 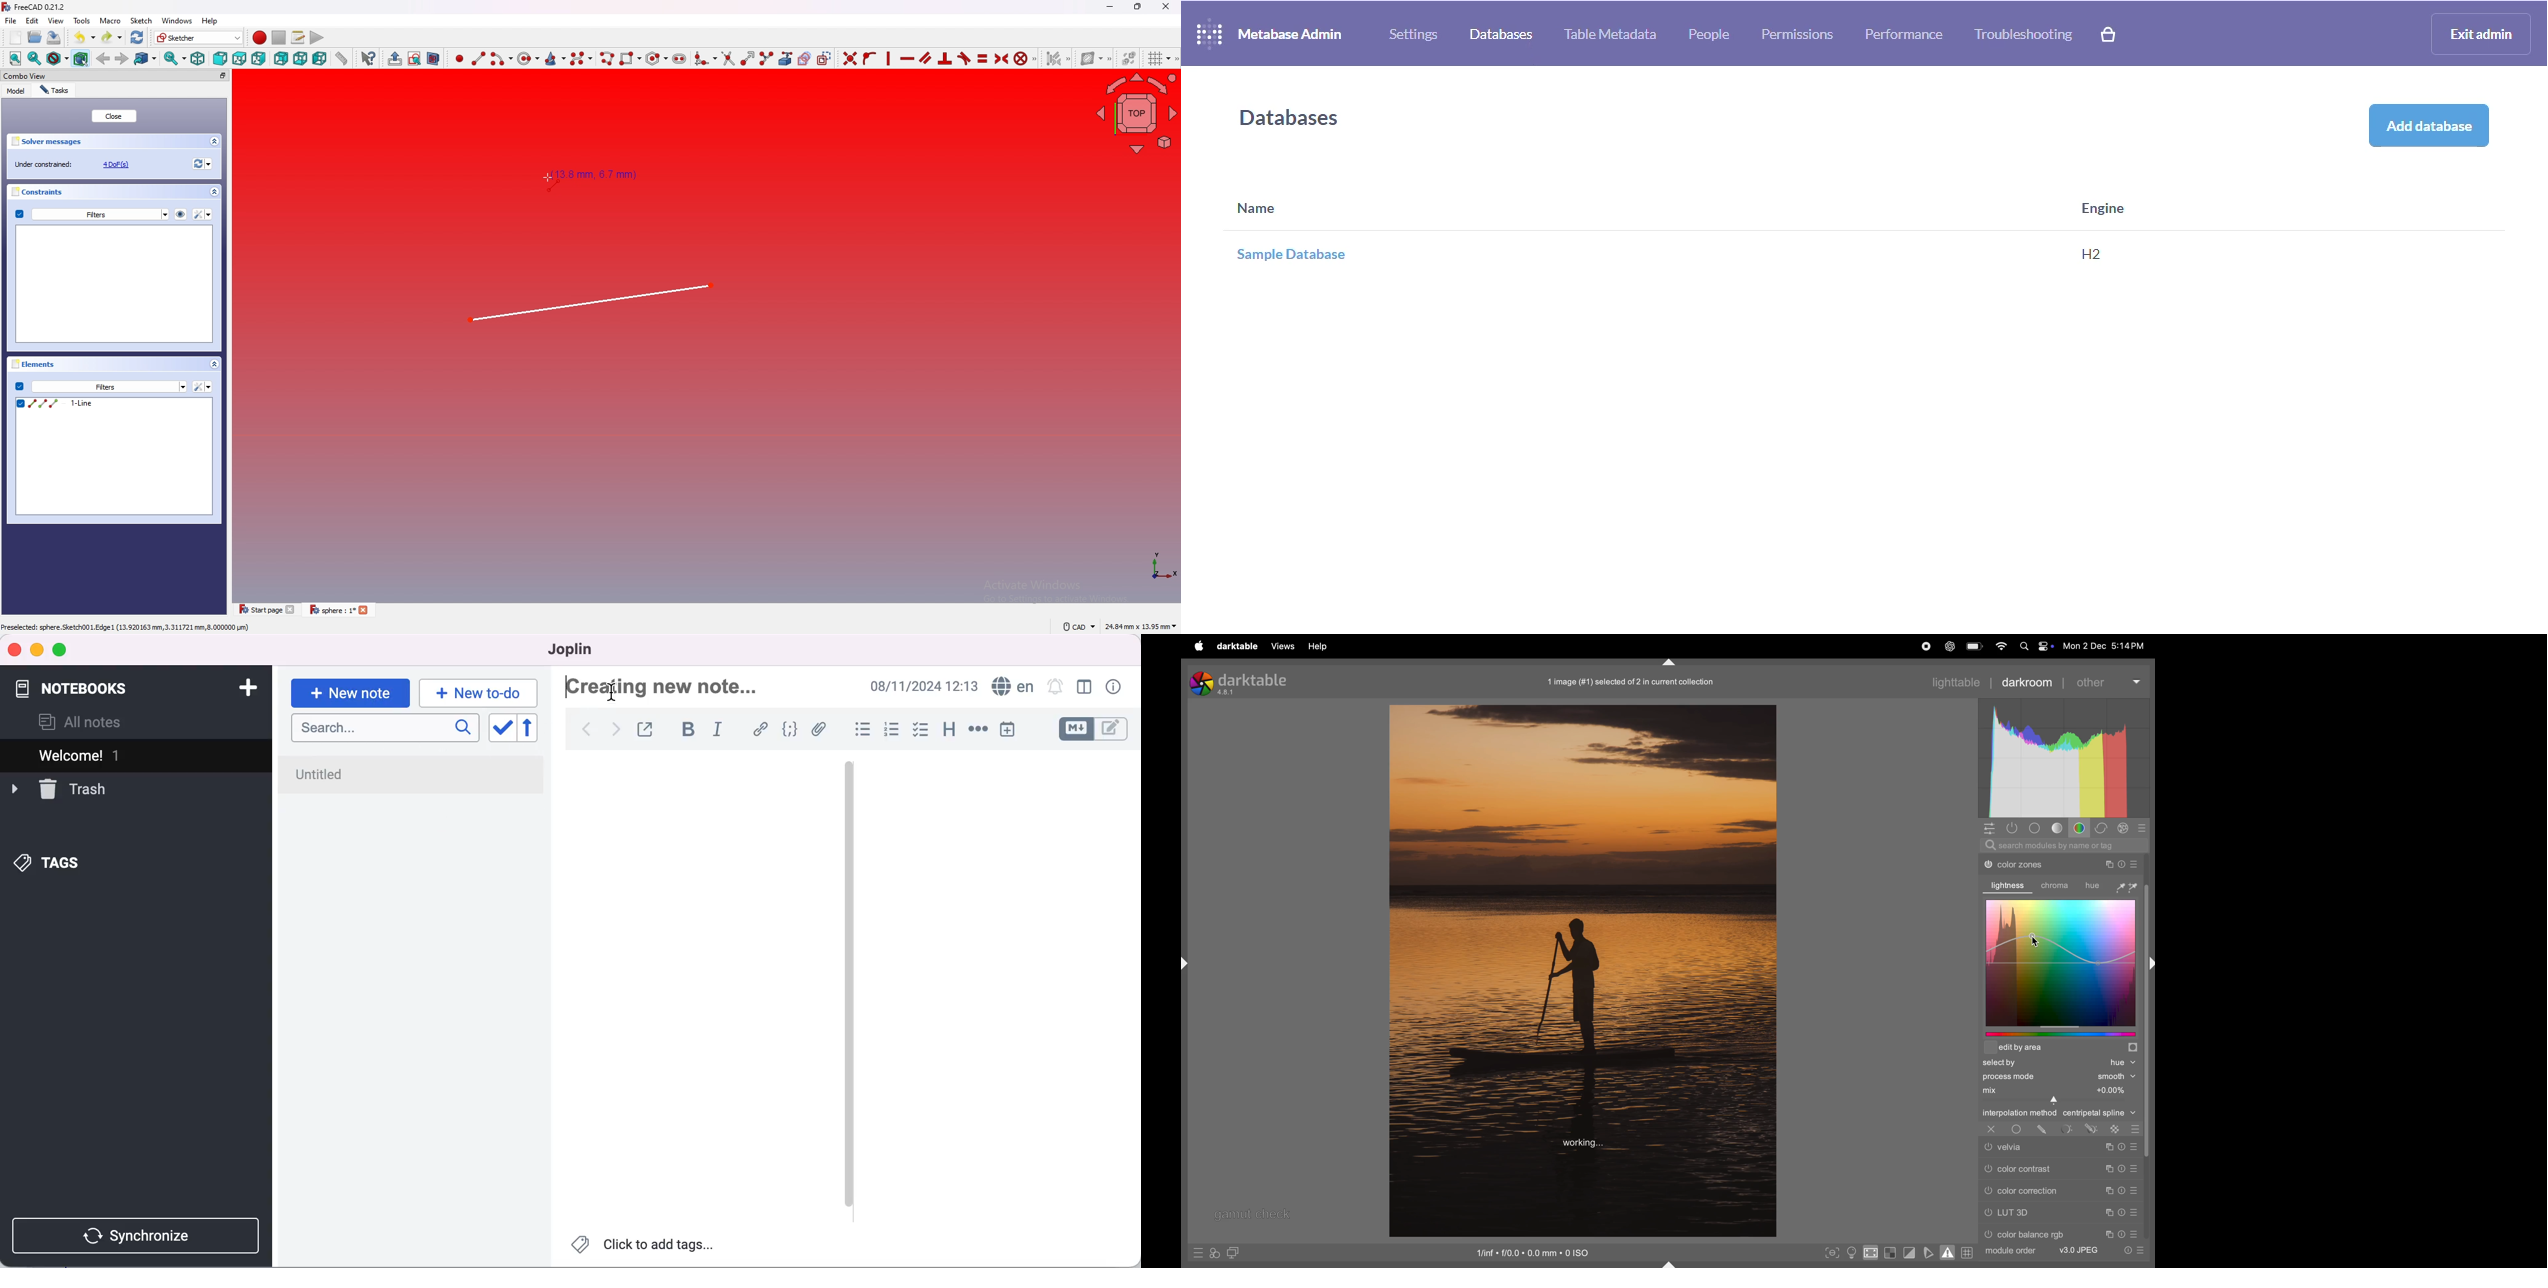 What do you see at coordinates (2135, 863) in the screenshot?
I see `preset` at bounding box center [2135, 863].